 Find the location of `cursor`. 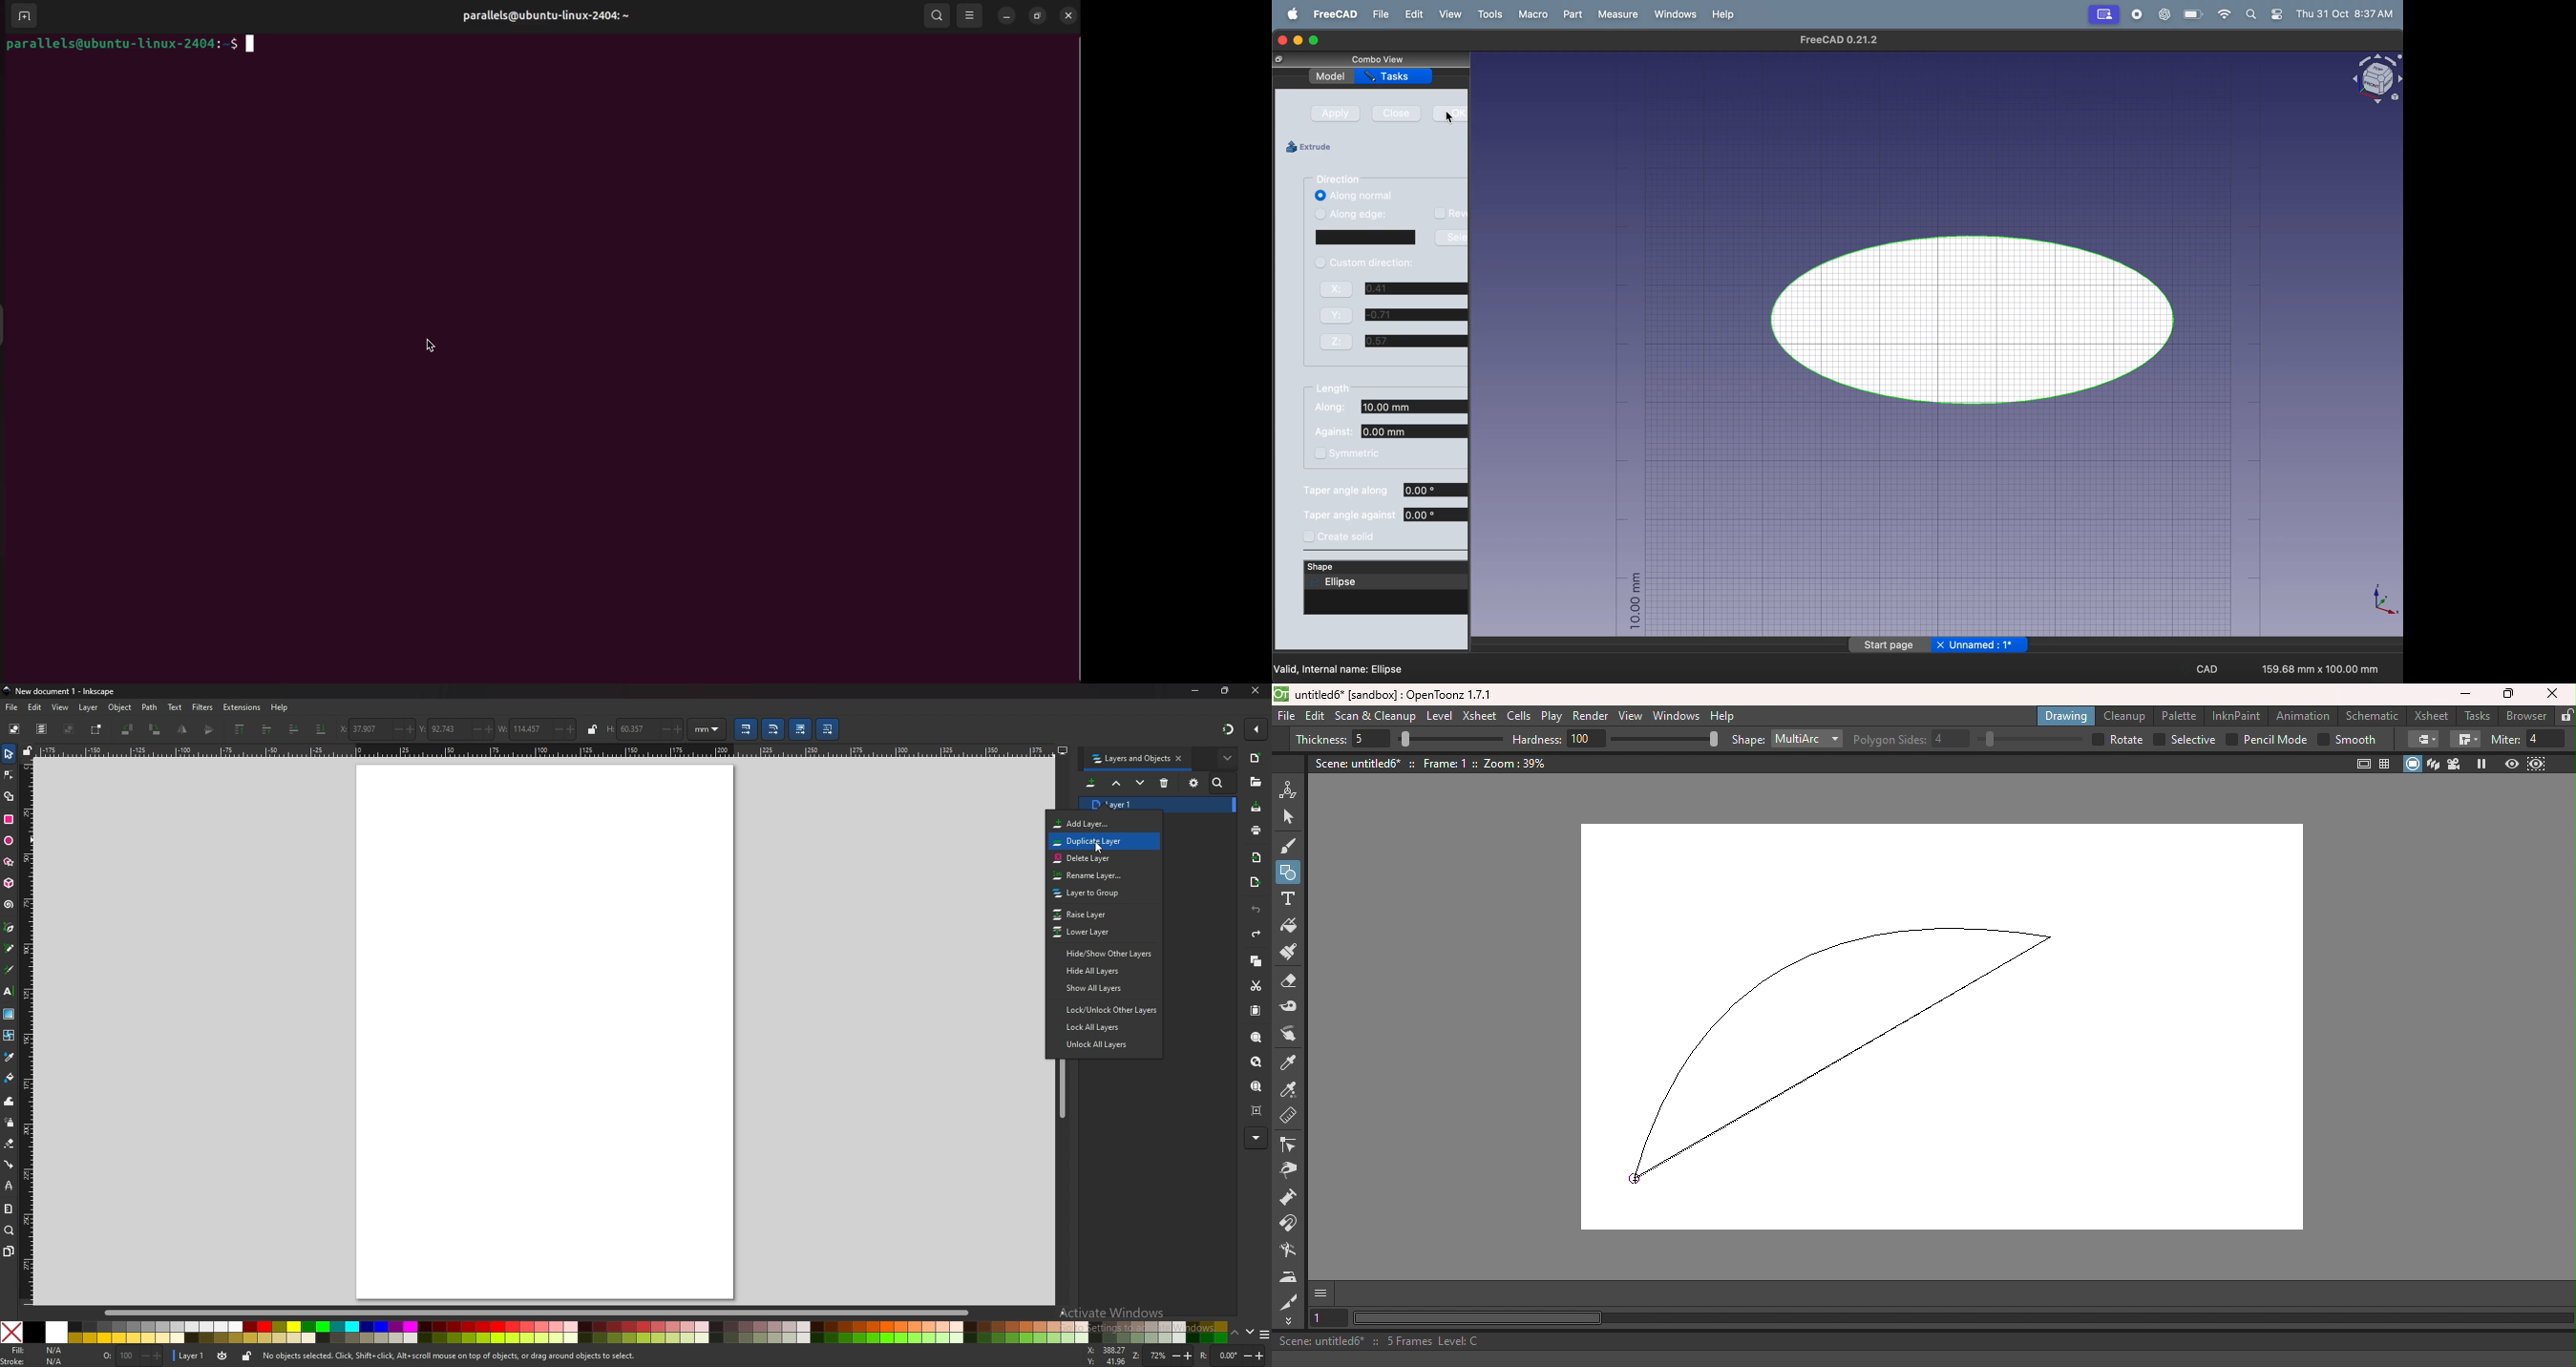

cursor is located at coordinates (1451, 117).